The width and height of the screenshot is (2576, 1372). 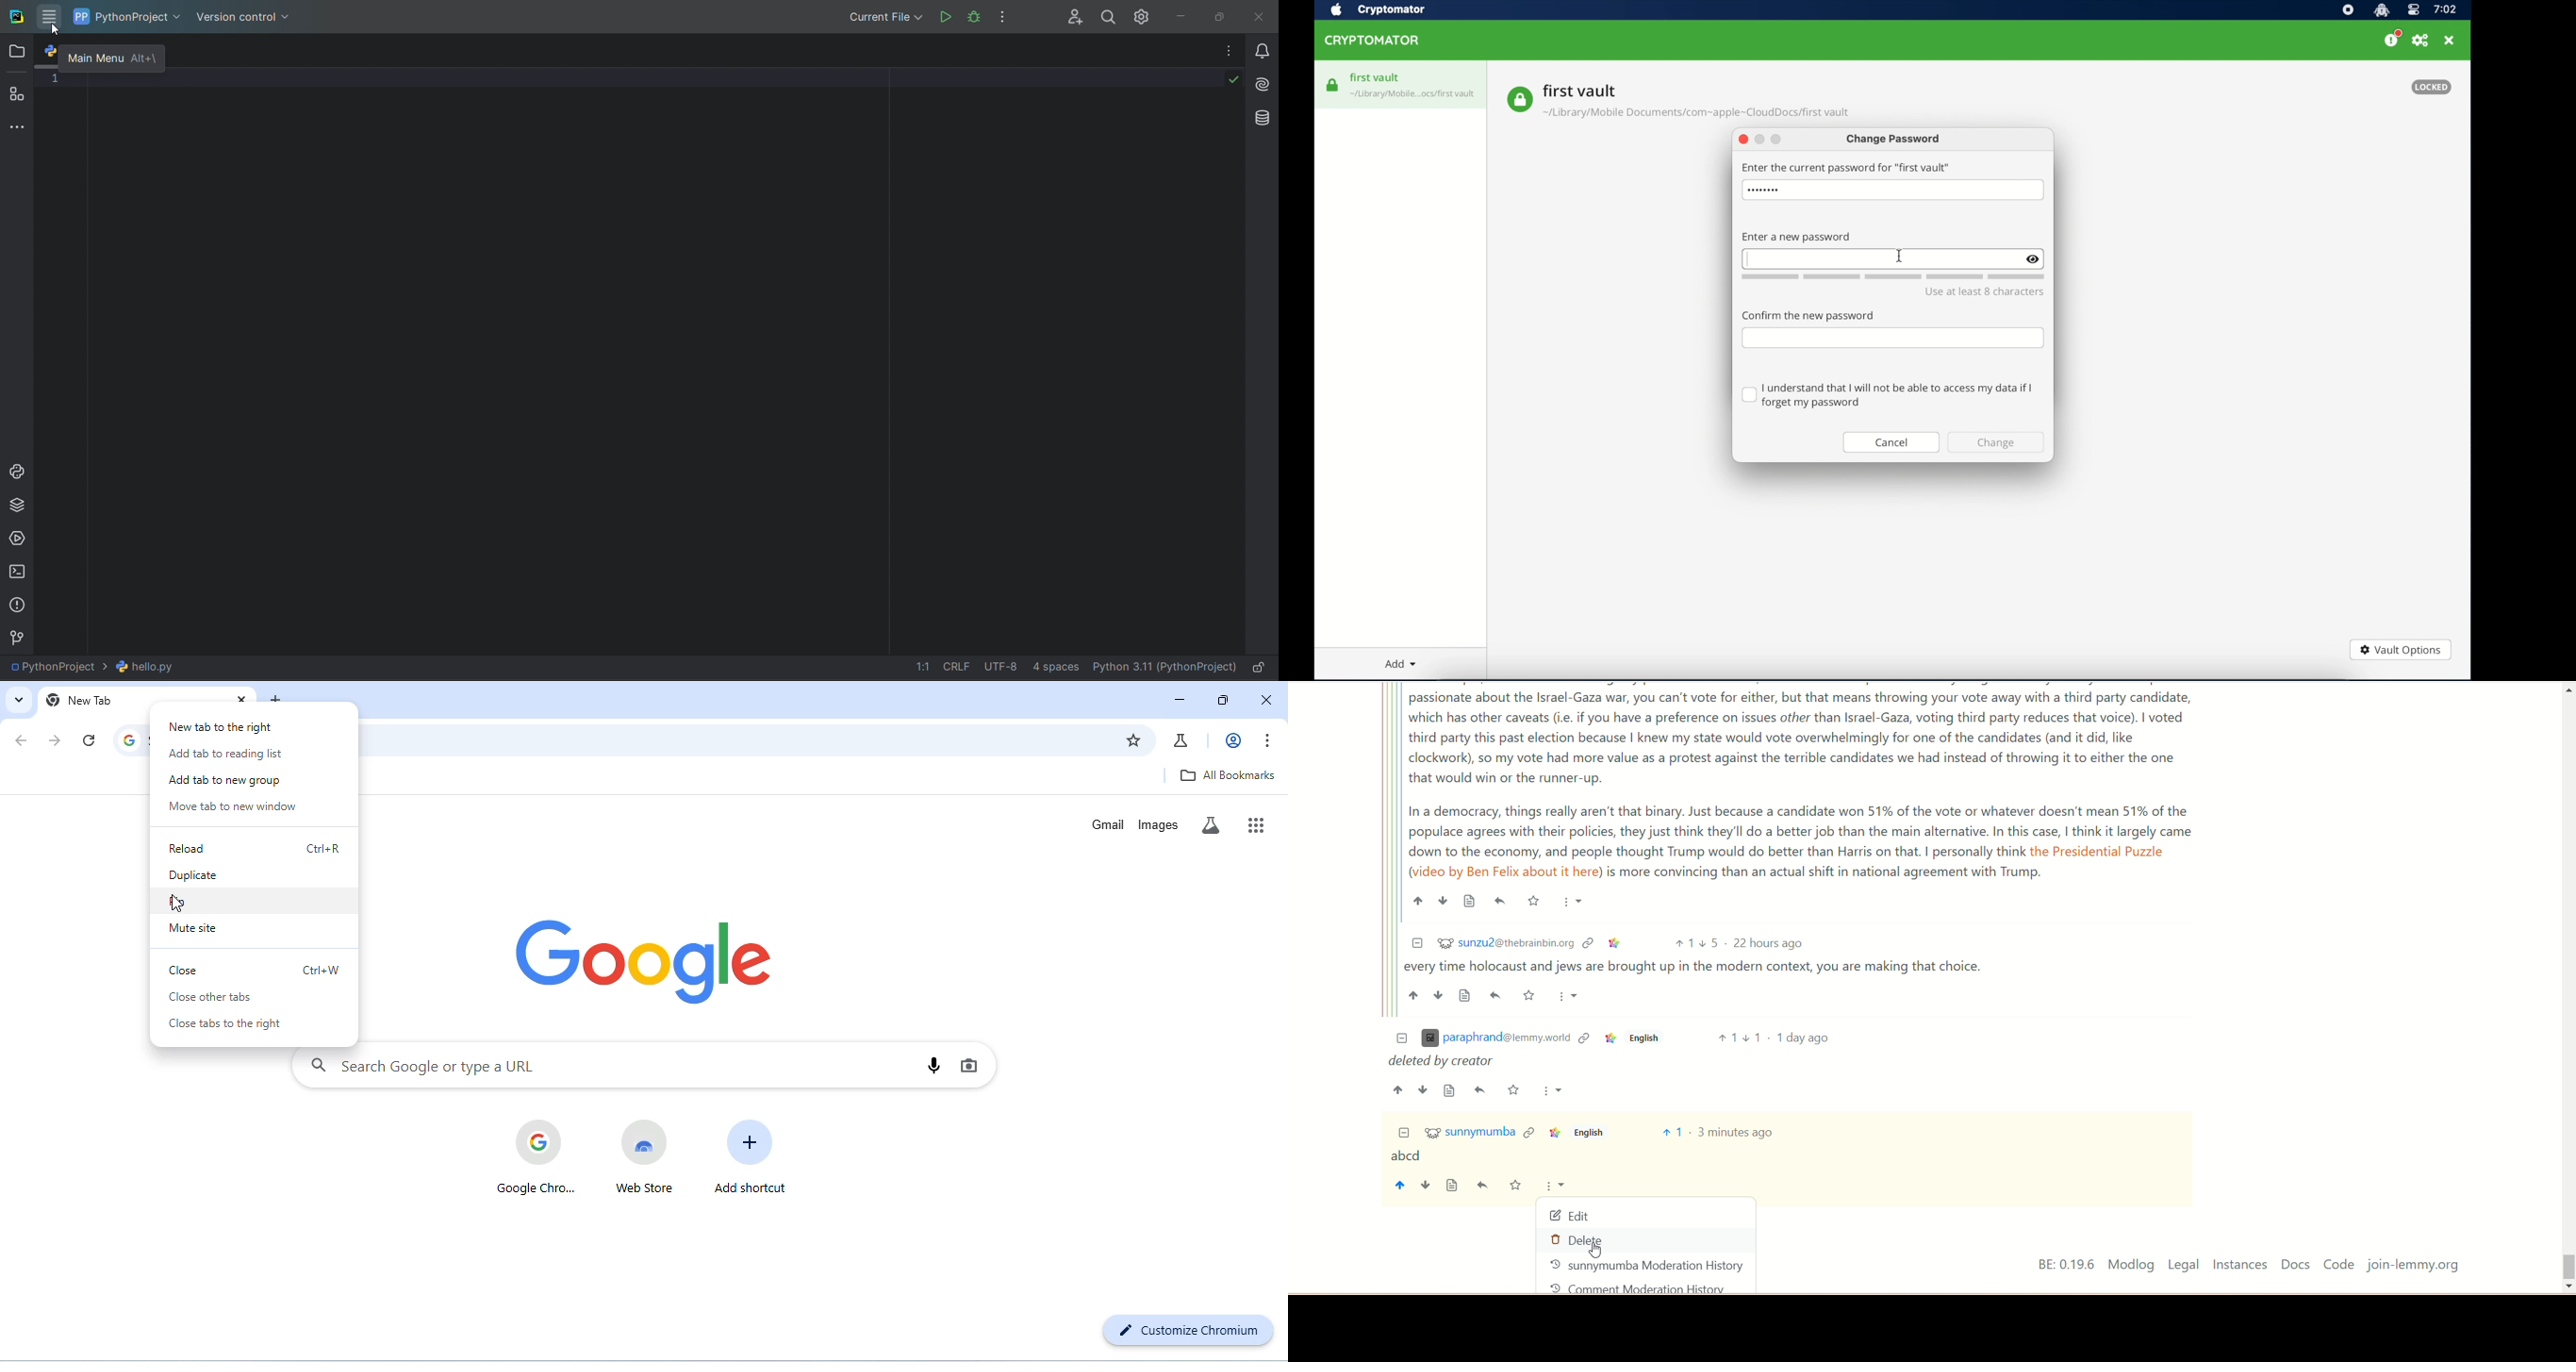 I want to click on current file, so click(x=99, y=667).